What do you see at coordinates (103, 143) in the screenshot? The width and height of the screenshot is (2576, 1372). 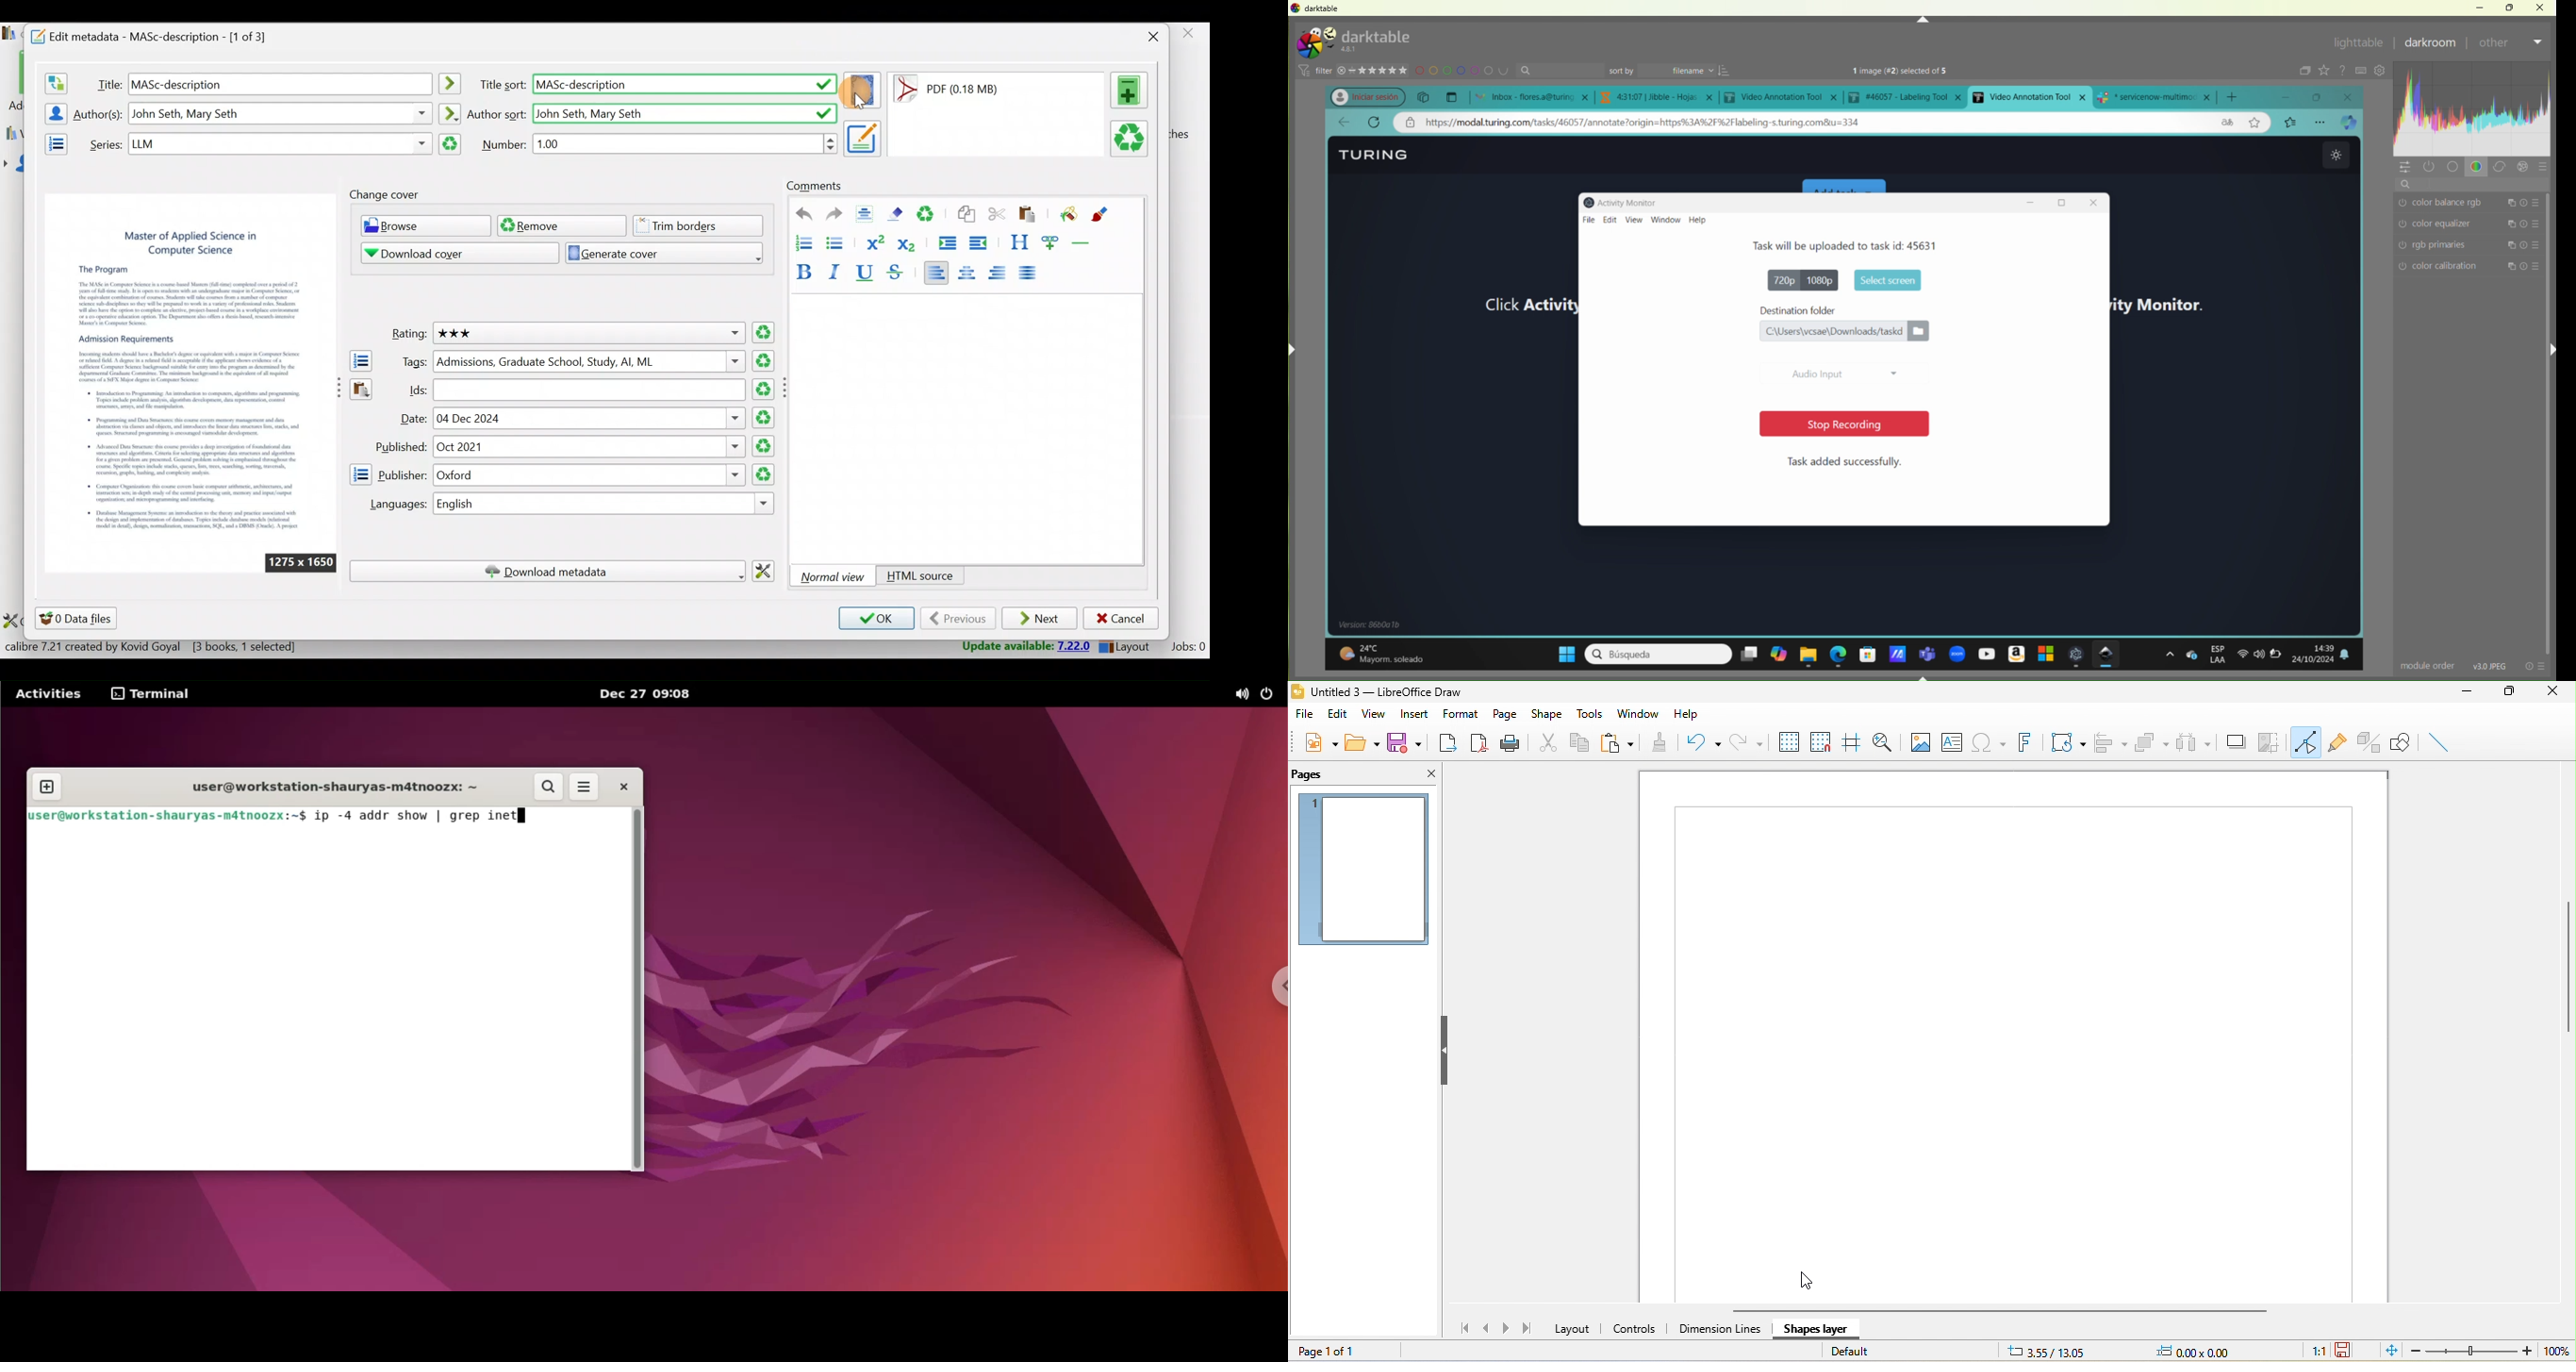 I see `Series` at bounding box center [103, 143].